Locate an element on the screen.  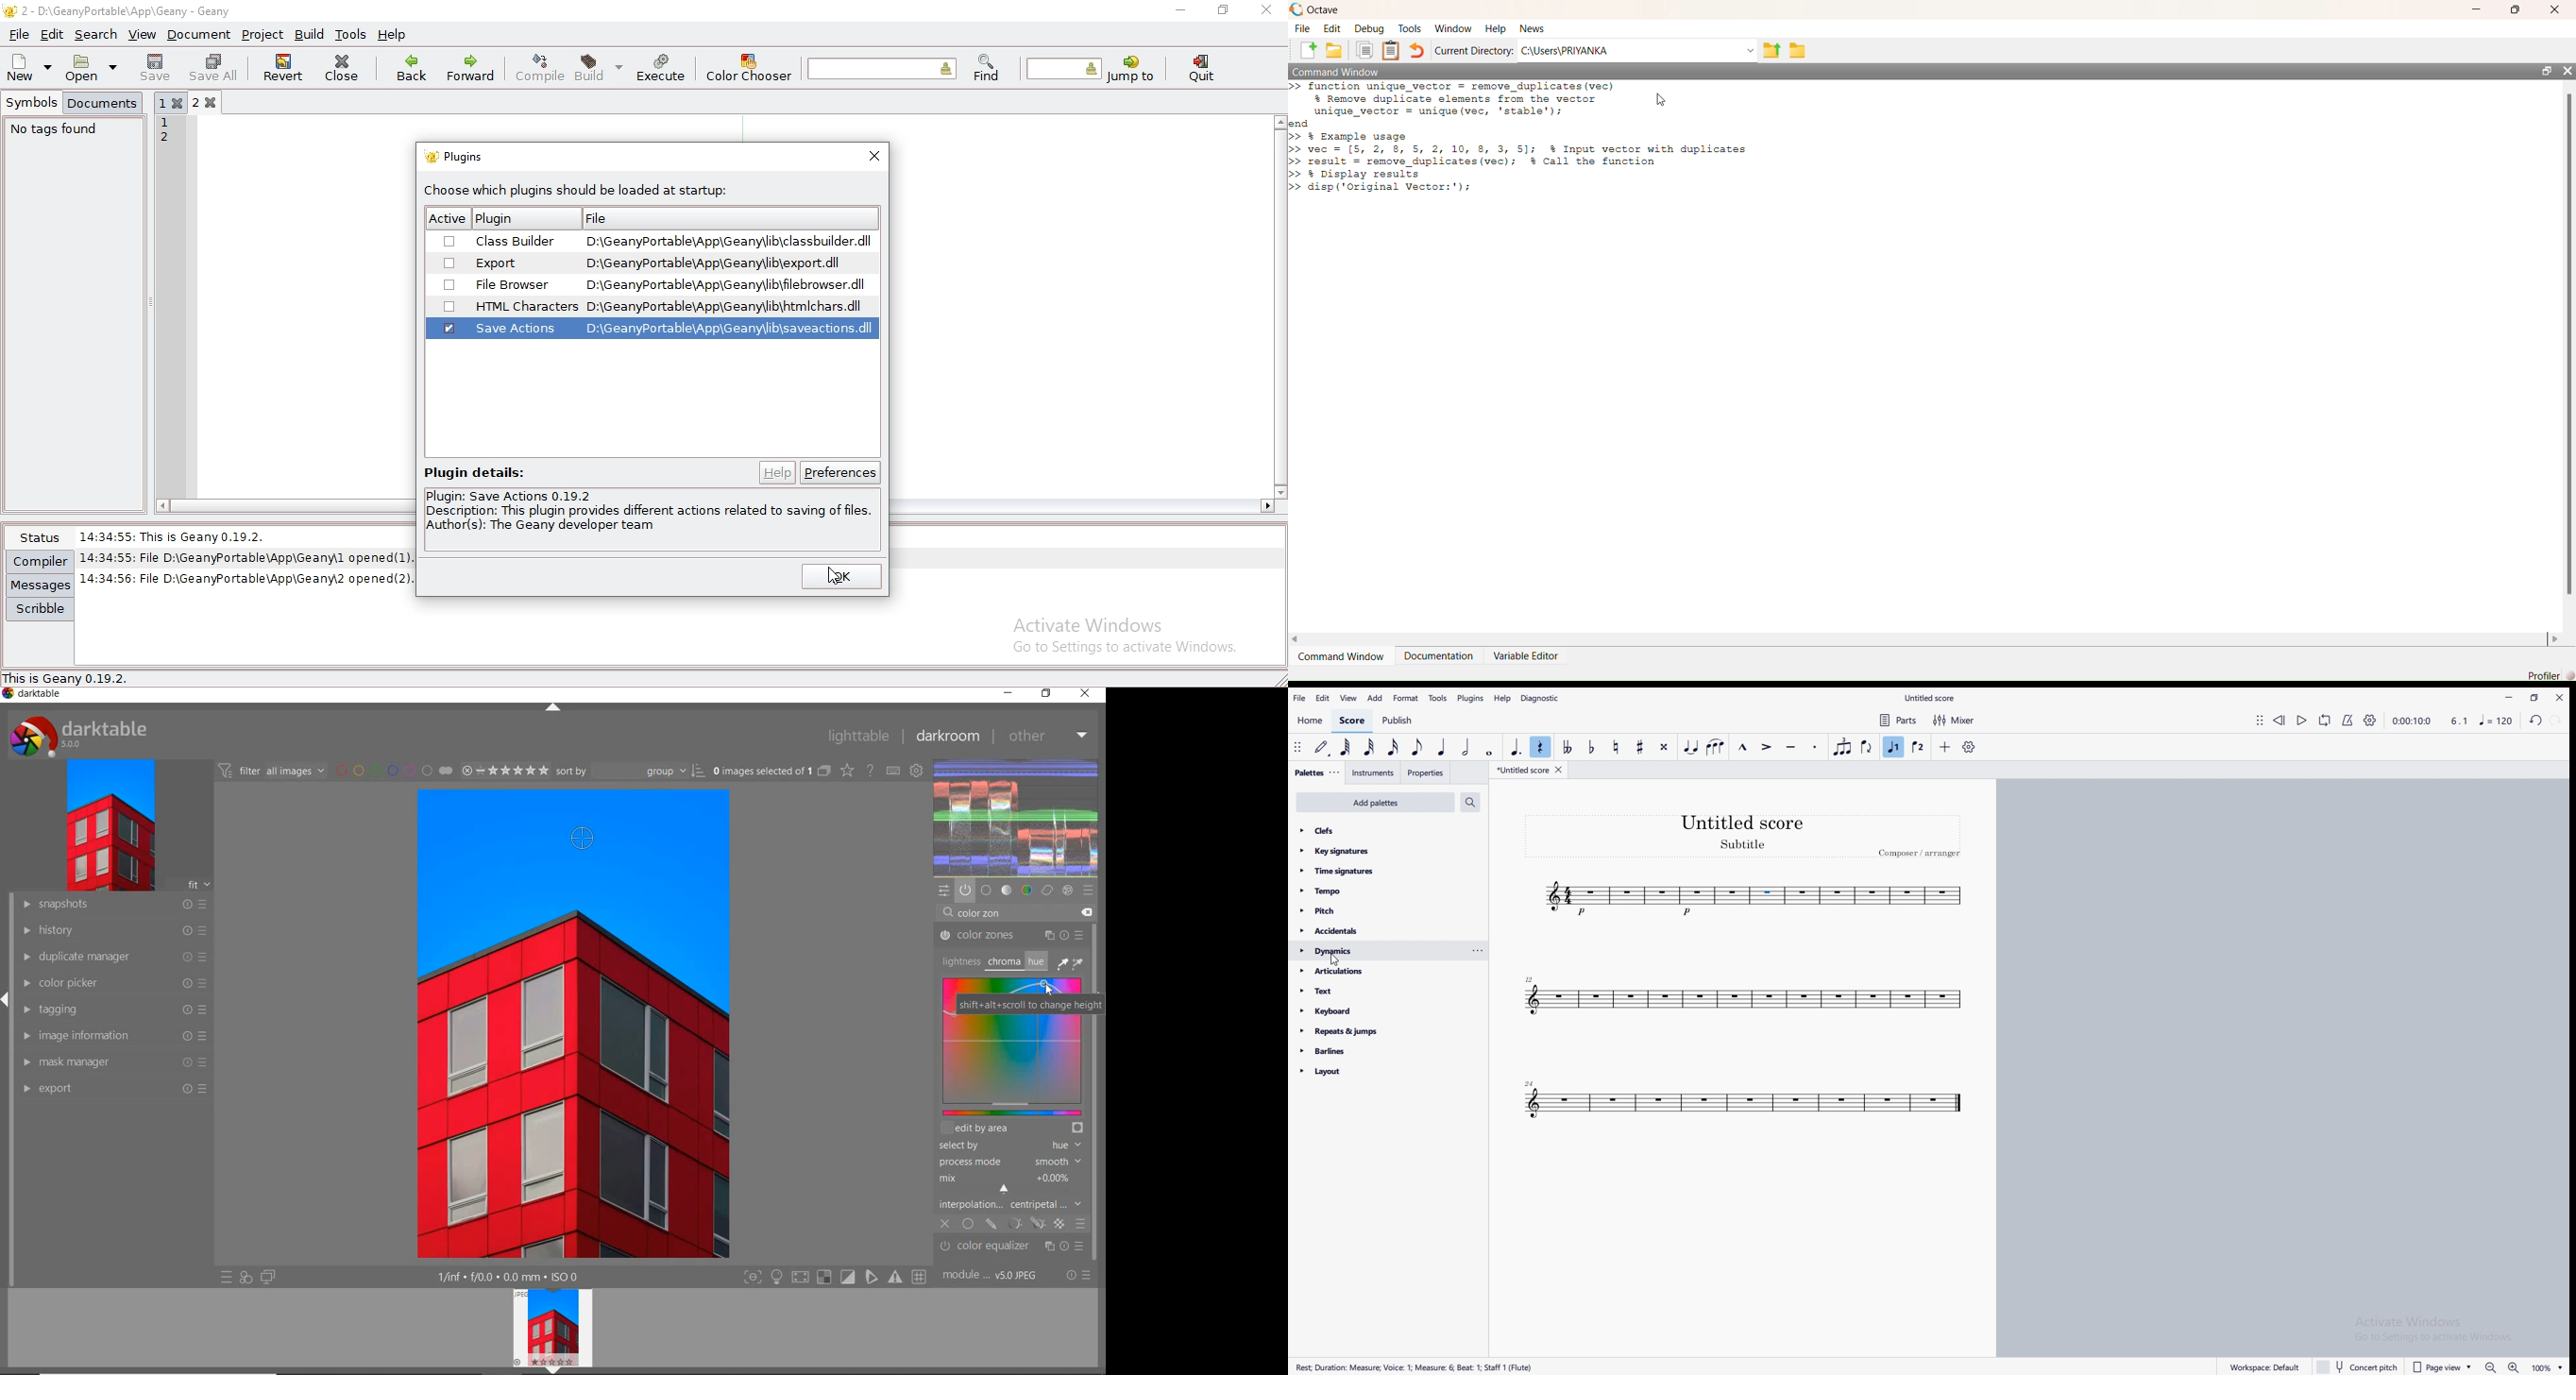
clefs is located at coordinates (1375, 830).